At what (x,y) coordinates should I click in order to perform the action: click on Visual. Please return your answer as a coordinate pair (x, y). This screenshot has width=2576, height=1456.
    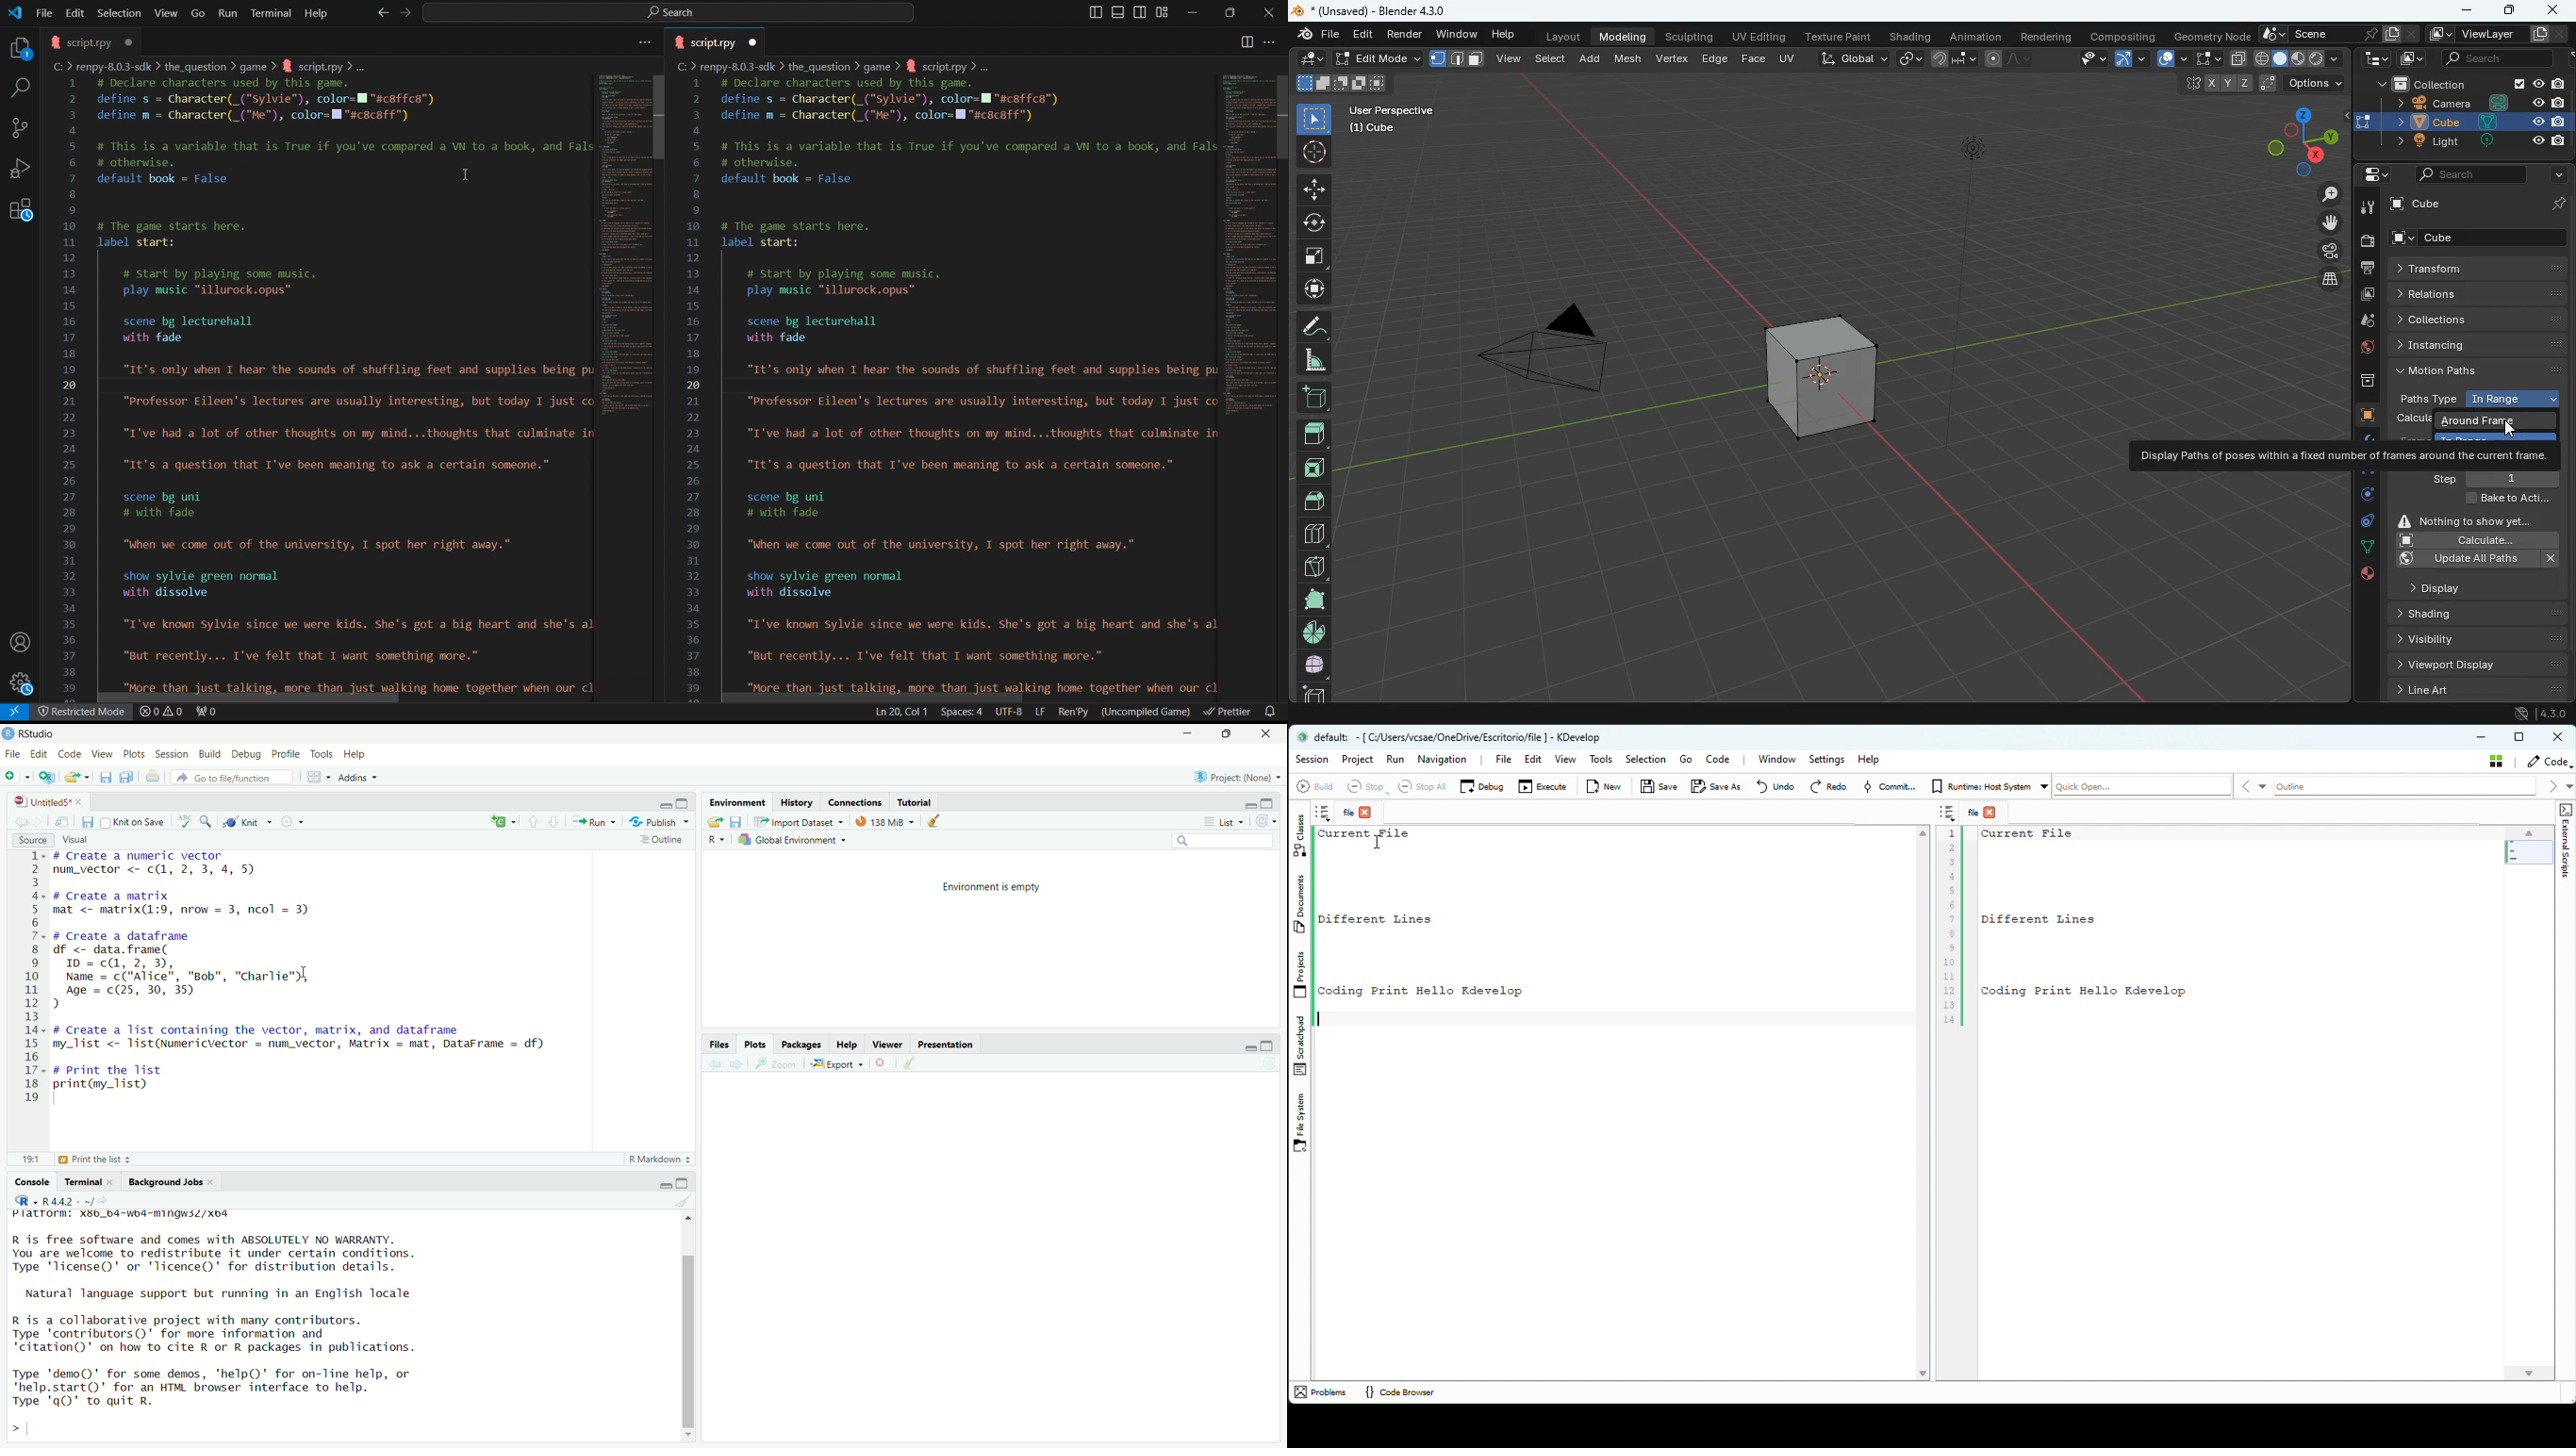
    Looking at the image, I should click on (82, 838).